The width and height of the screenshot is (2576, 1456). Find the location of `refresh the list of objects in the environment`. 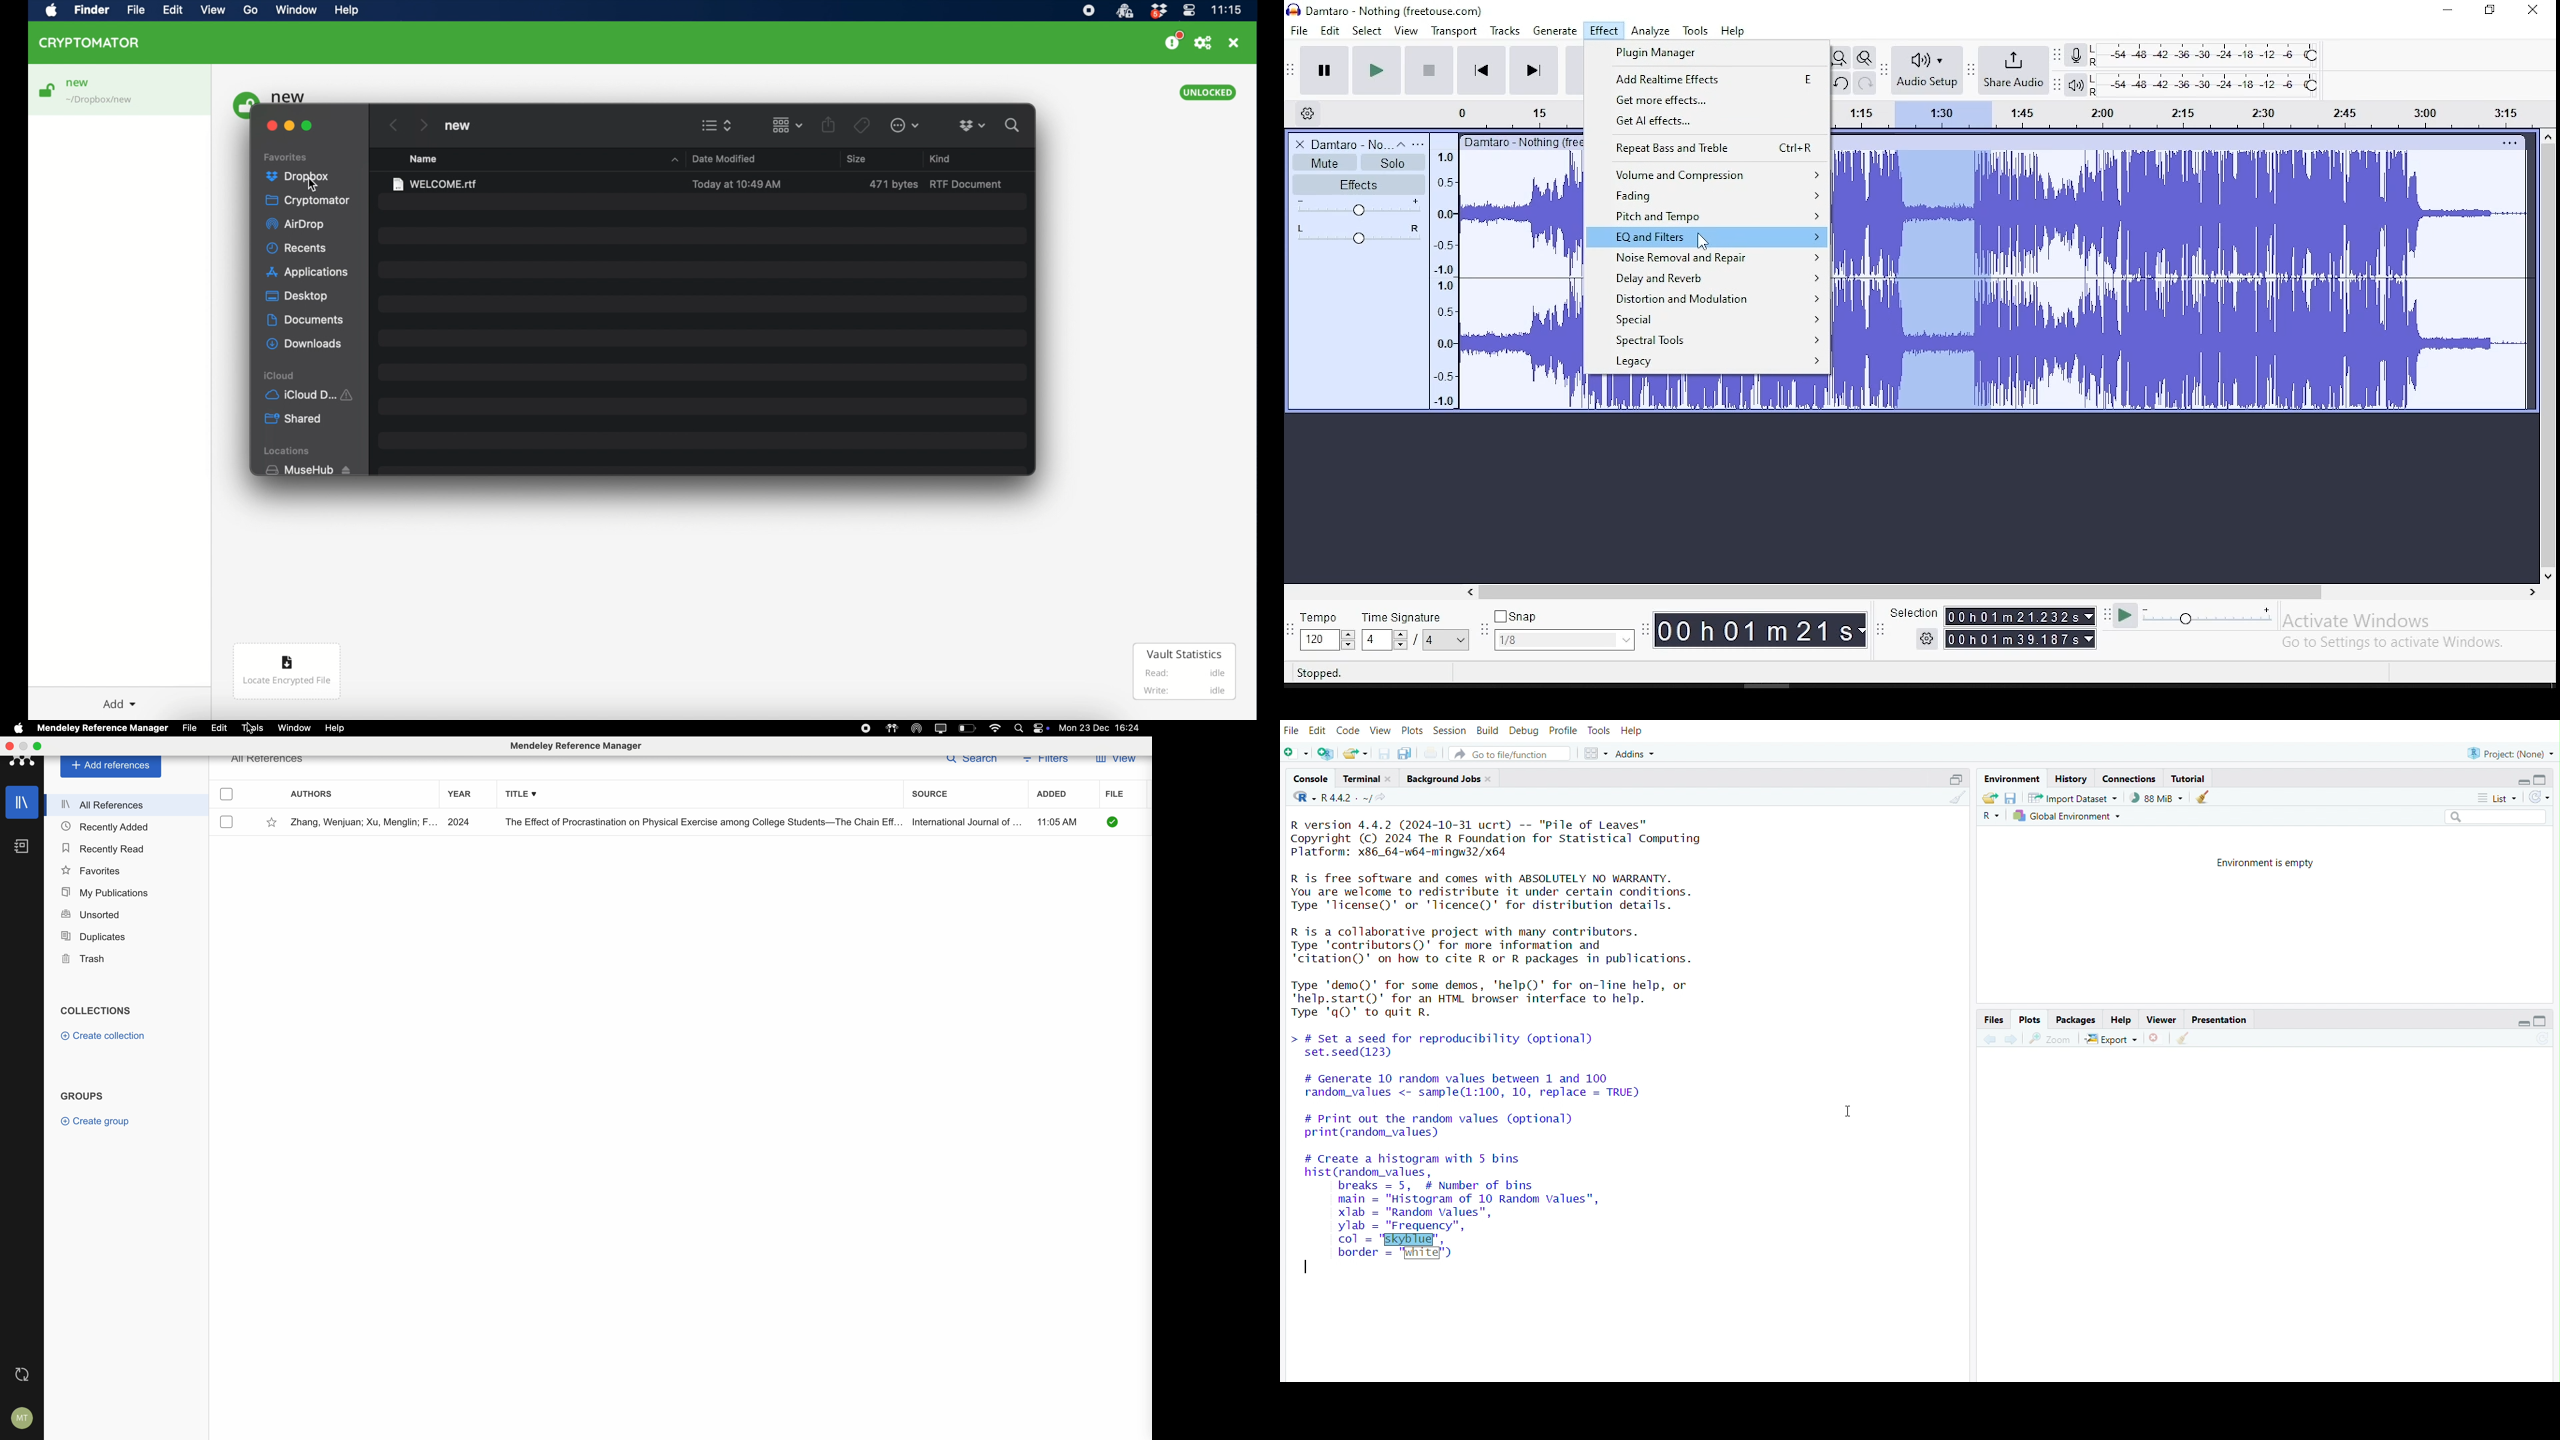

refresh the list of objects in the environment is located at coordinates (2544, 798).